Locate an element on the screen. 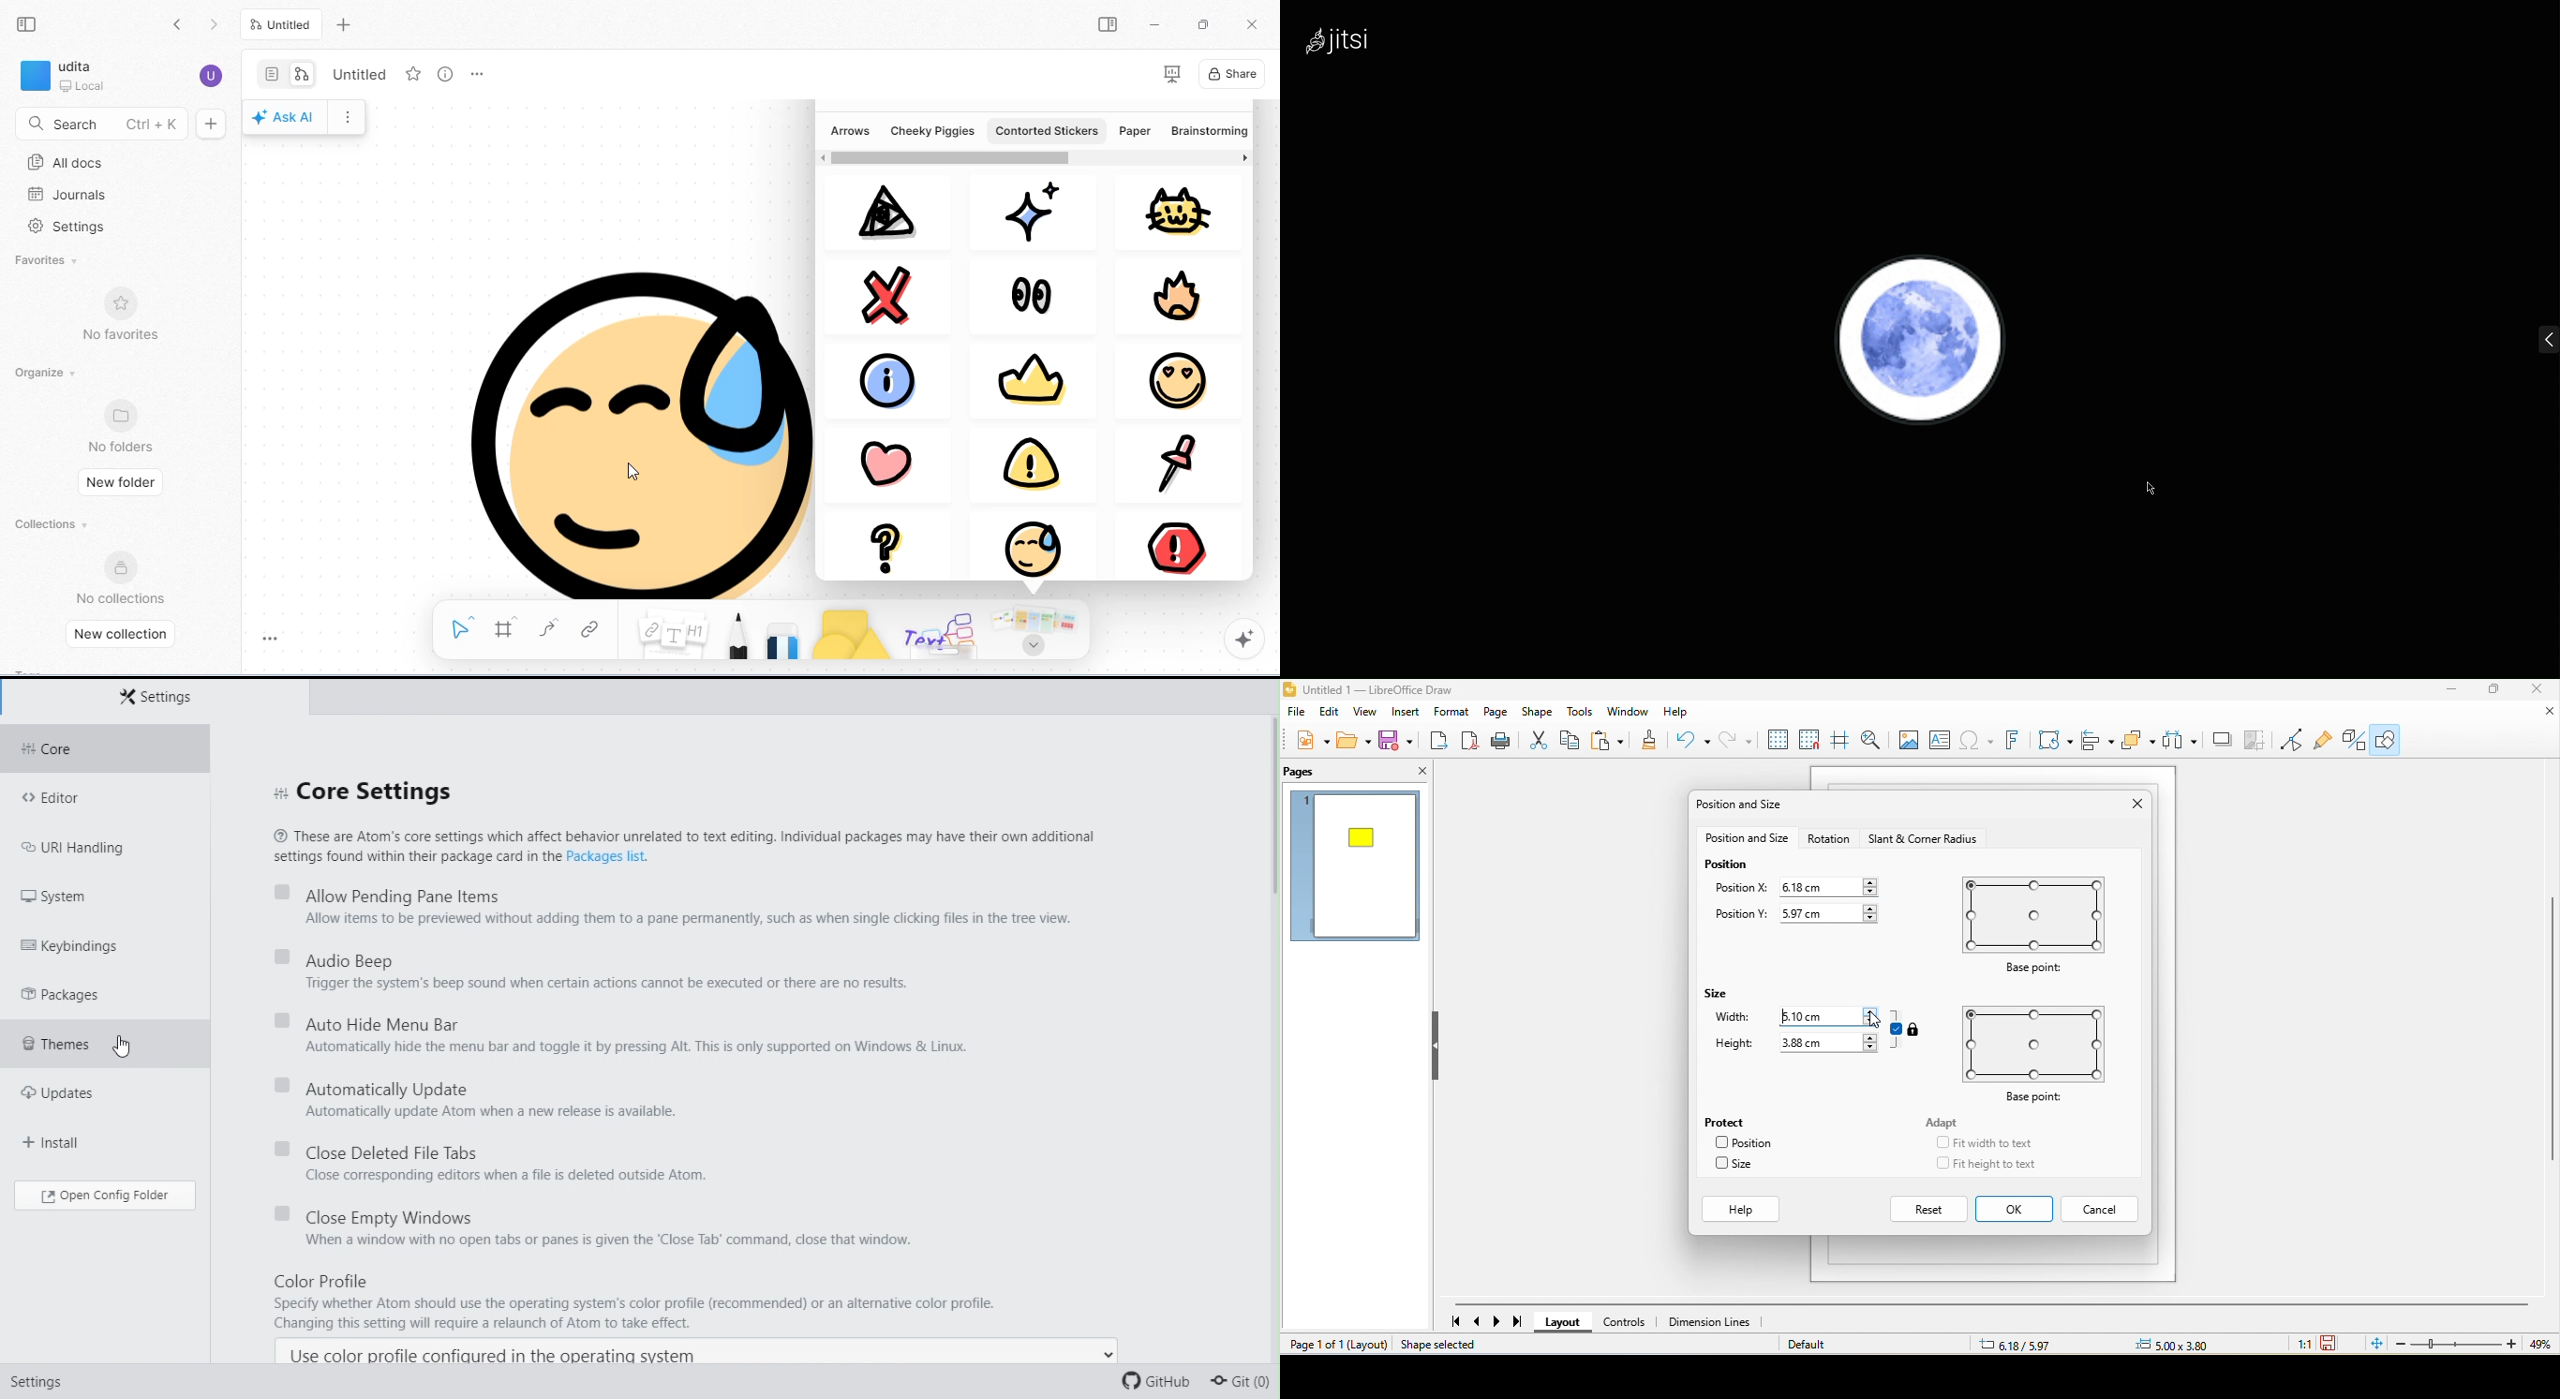  export direct as pdf is located at coordinates (1469, 743).